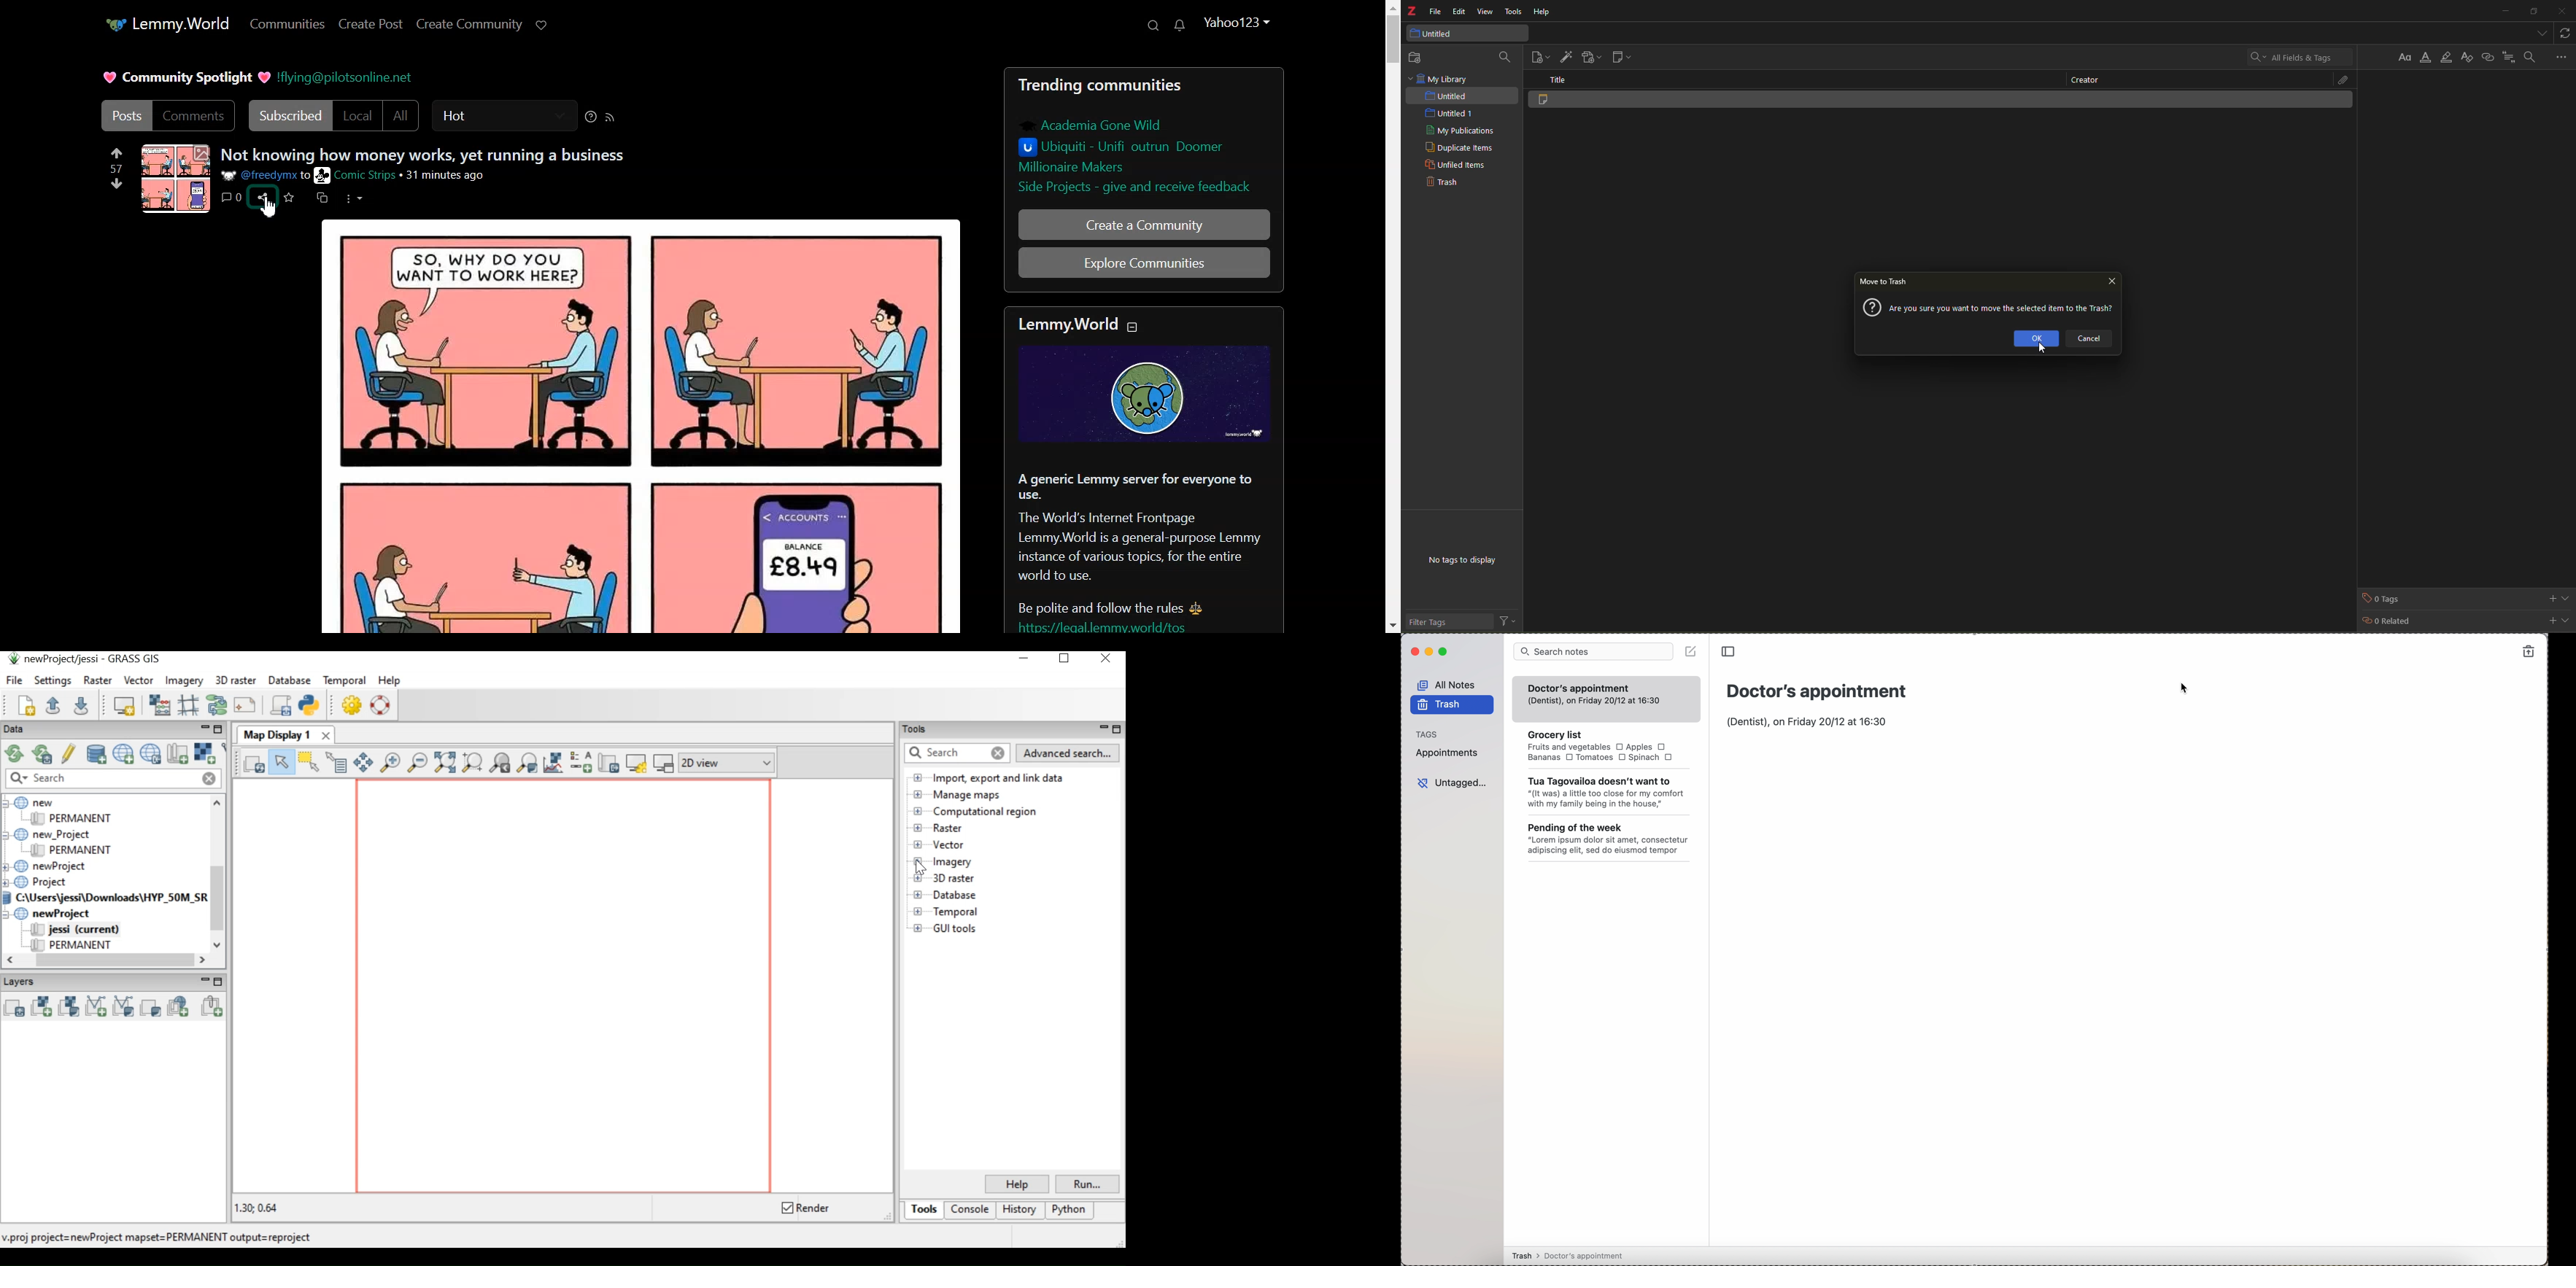 The height and width of the screenshot is (1288, 2576). Describe the element at coordinates (2530, 56) in the screenshot. I see `find and replace` at that location.